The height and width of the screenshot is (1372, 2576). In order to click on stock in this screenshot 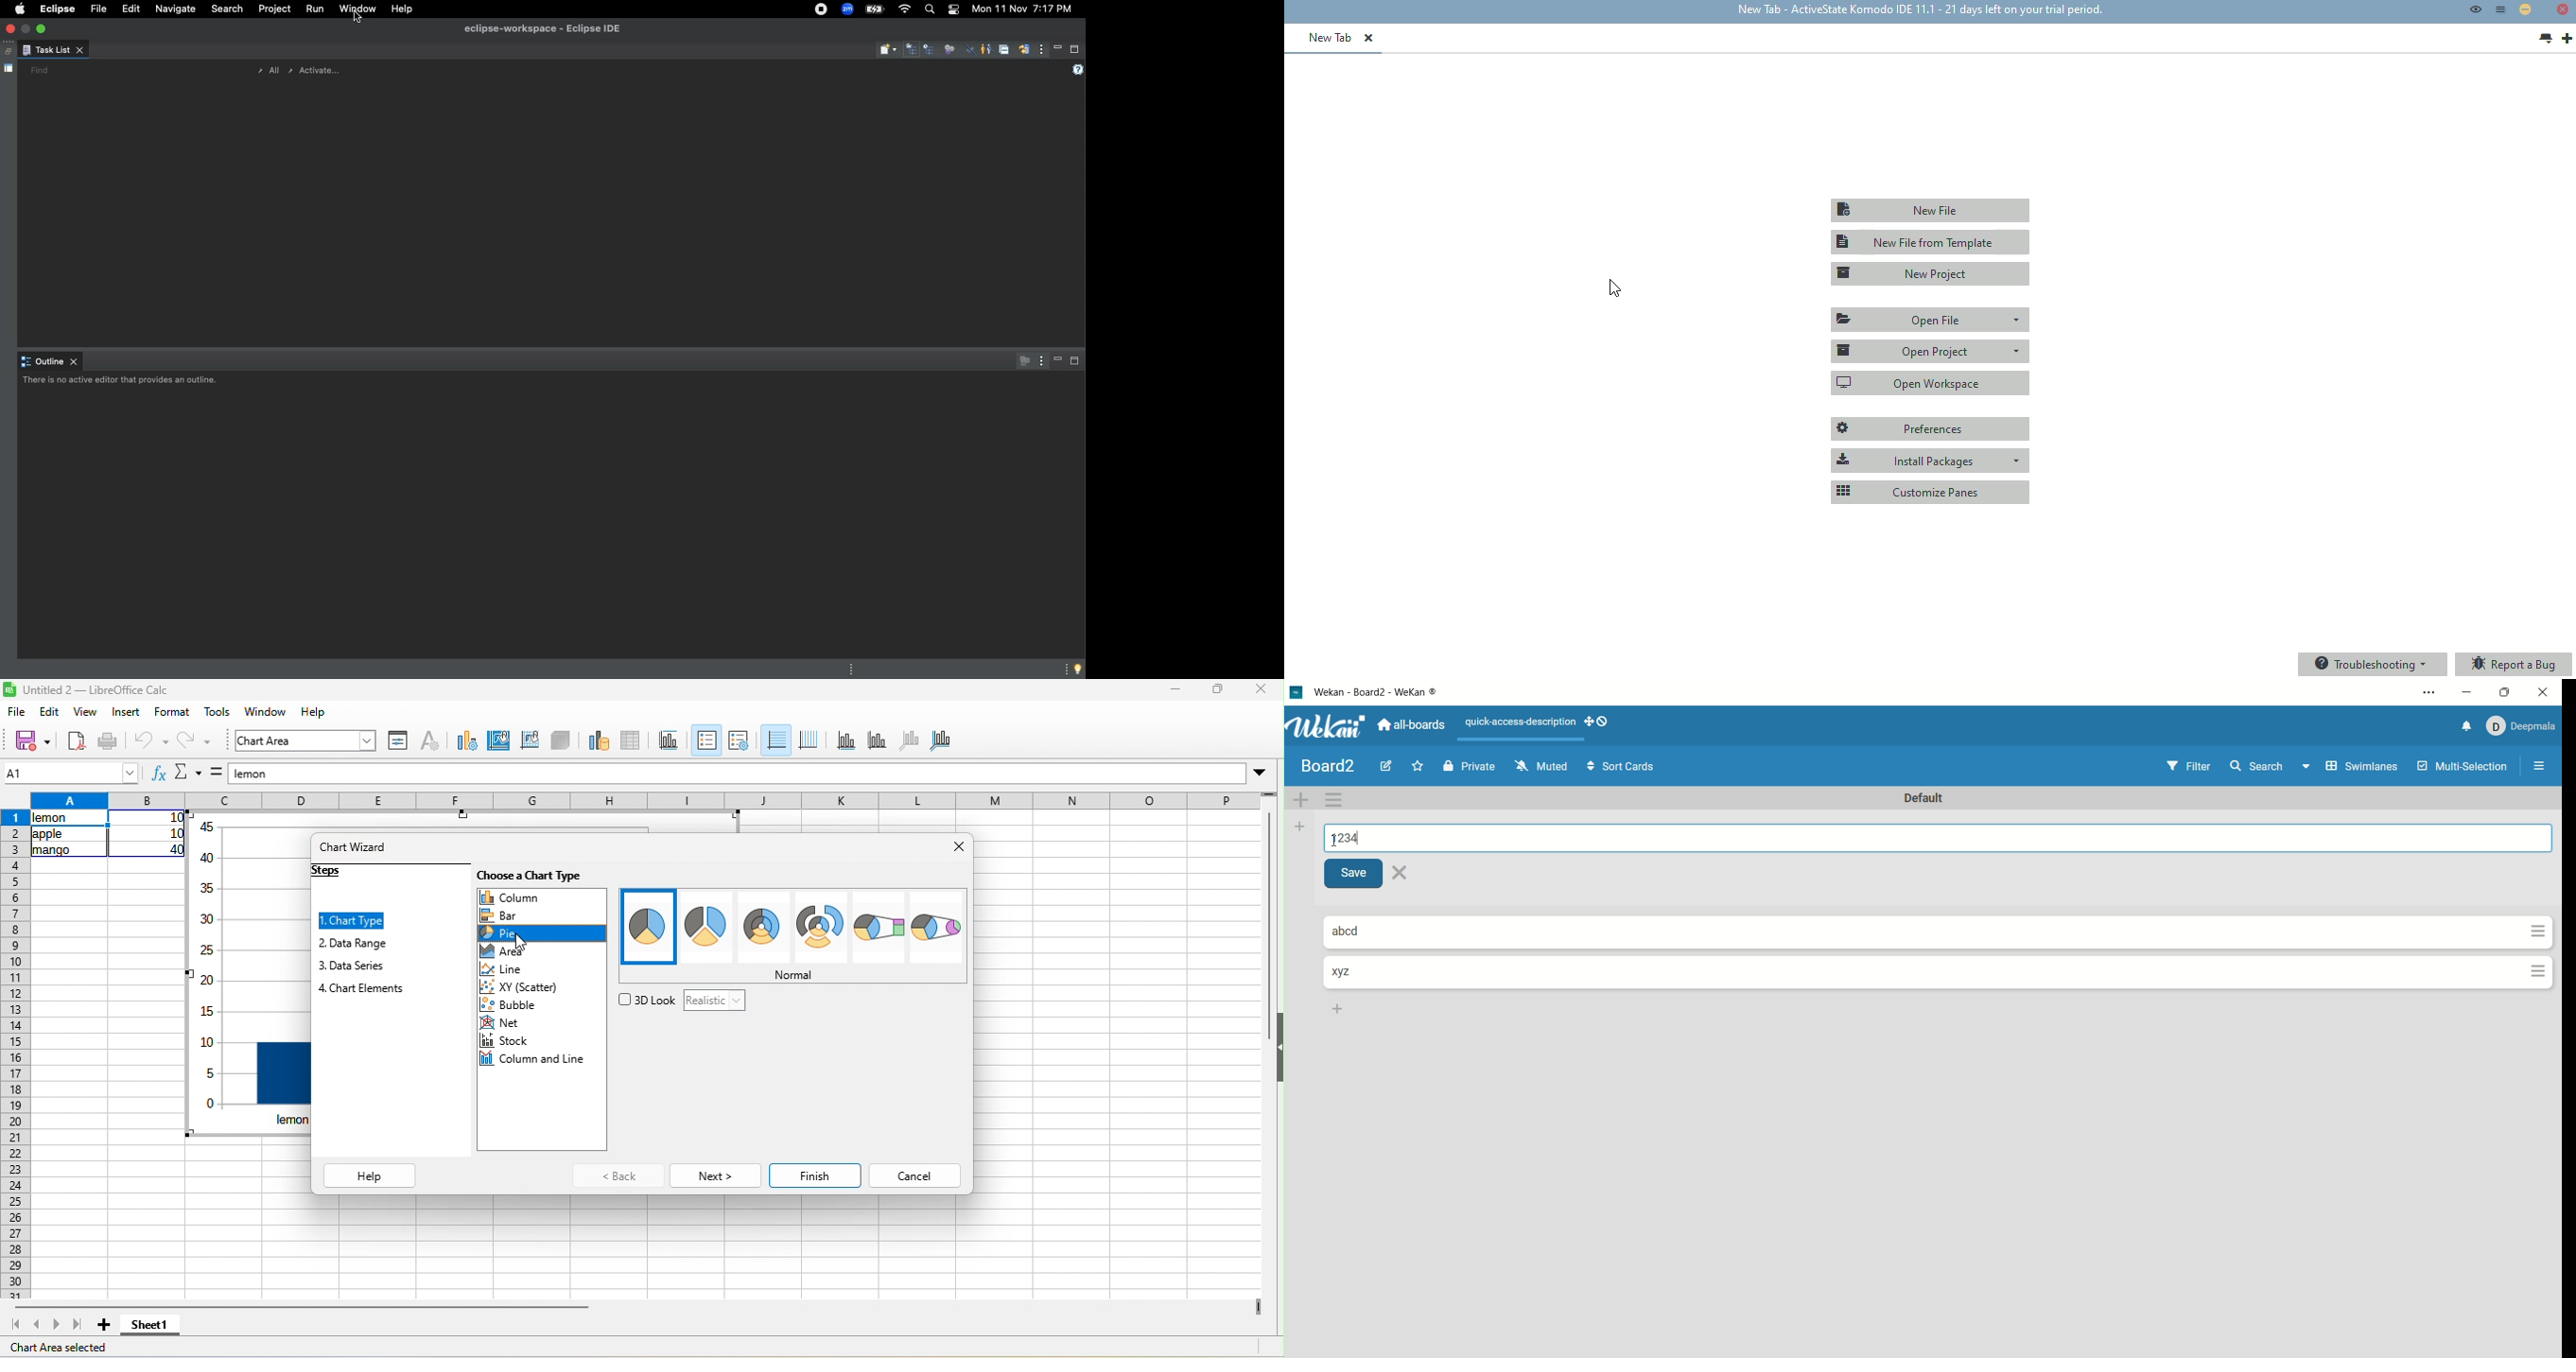, I will do `click(507, 1040)`.